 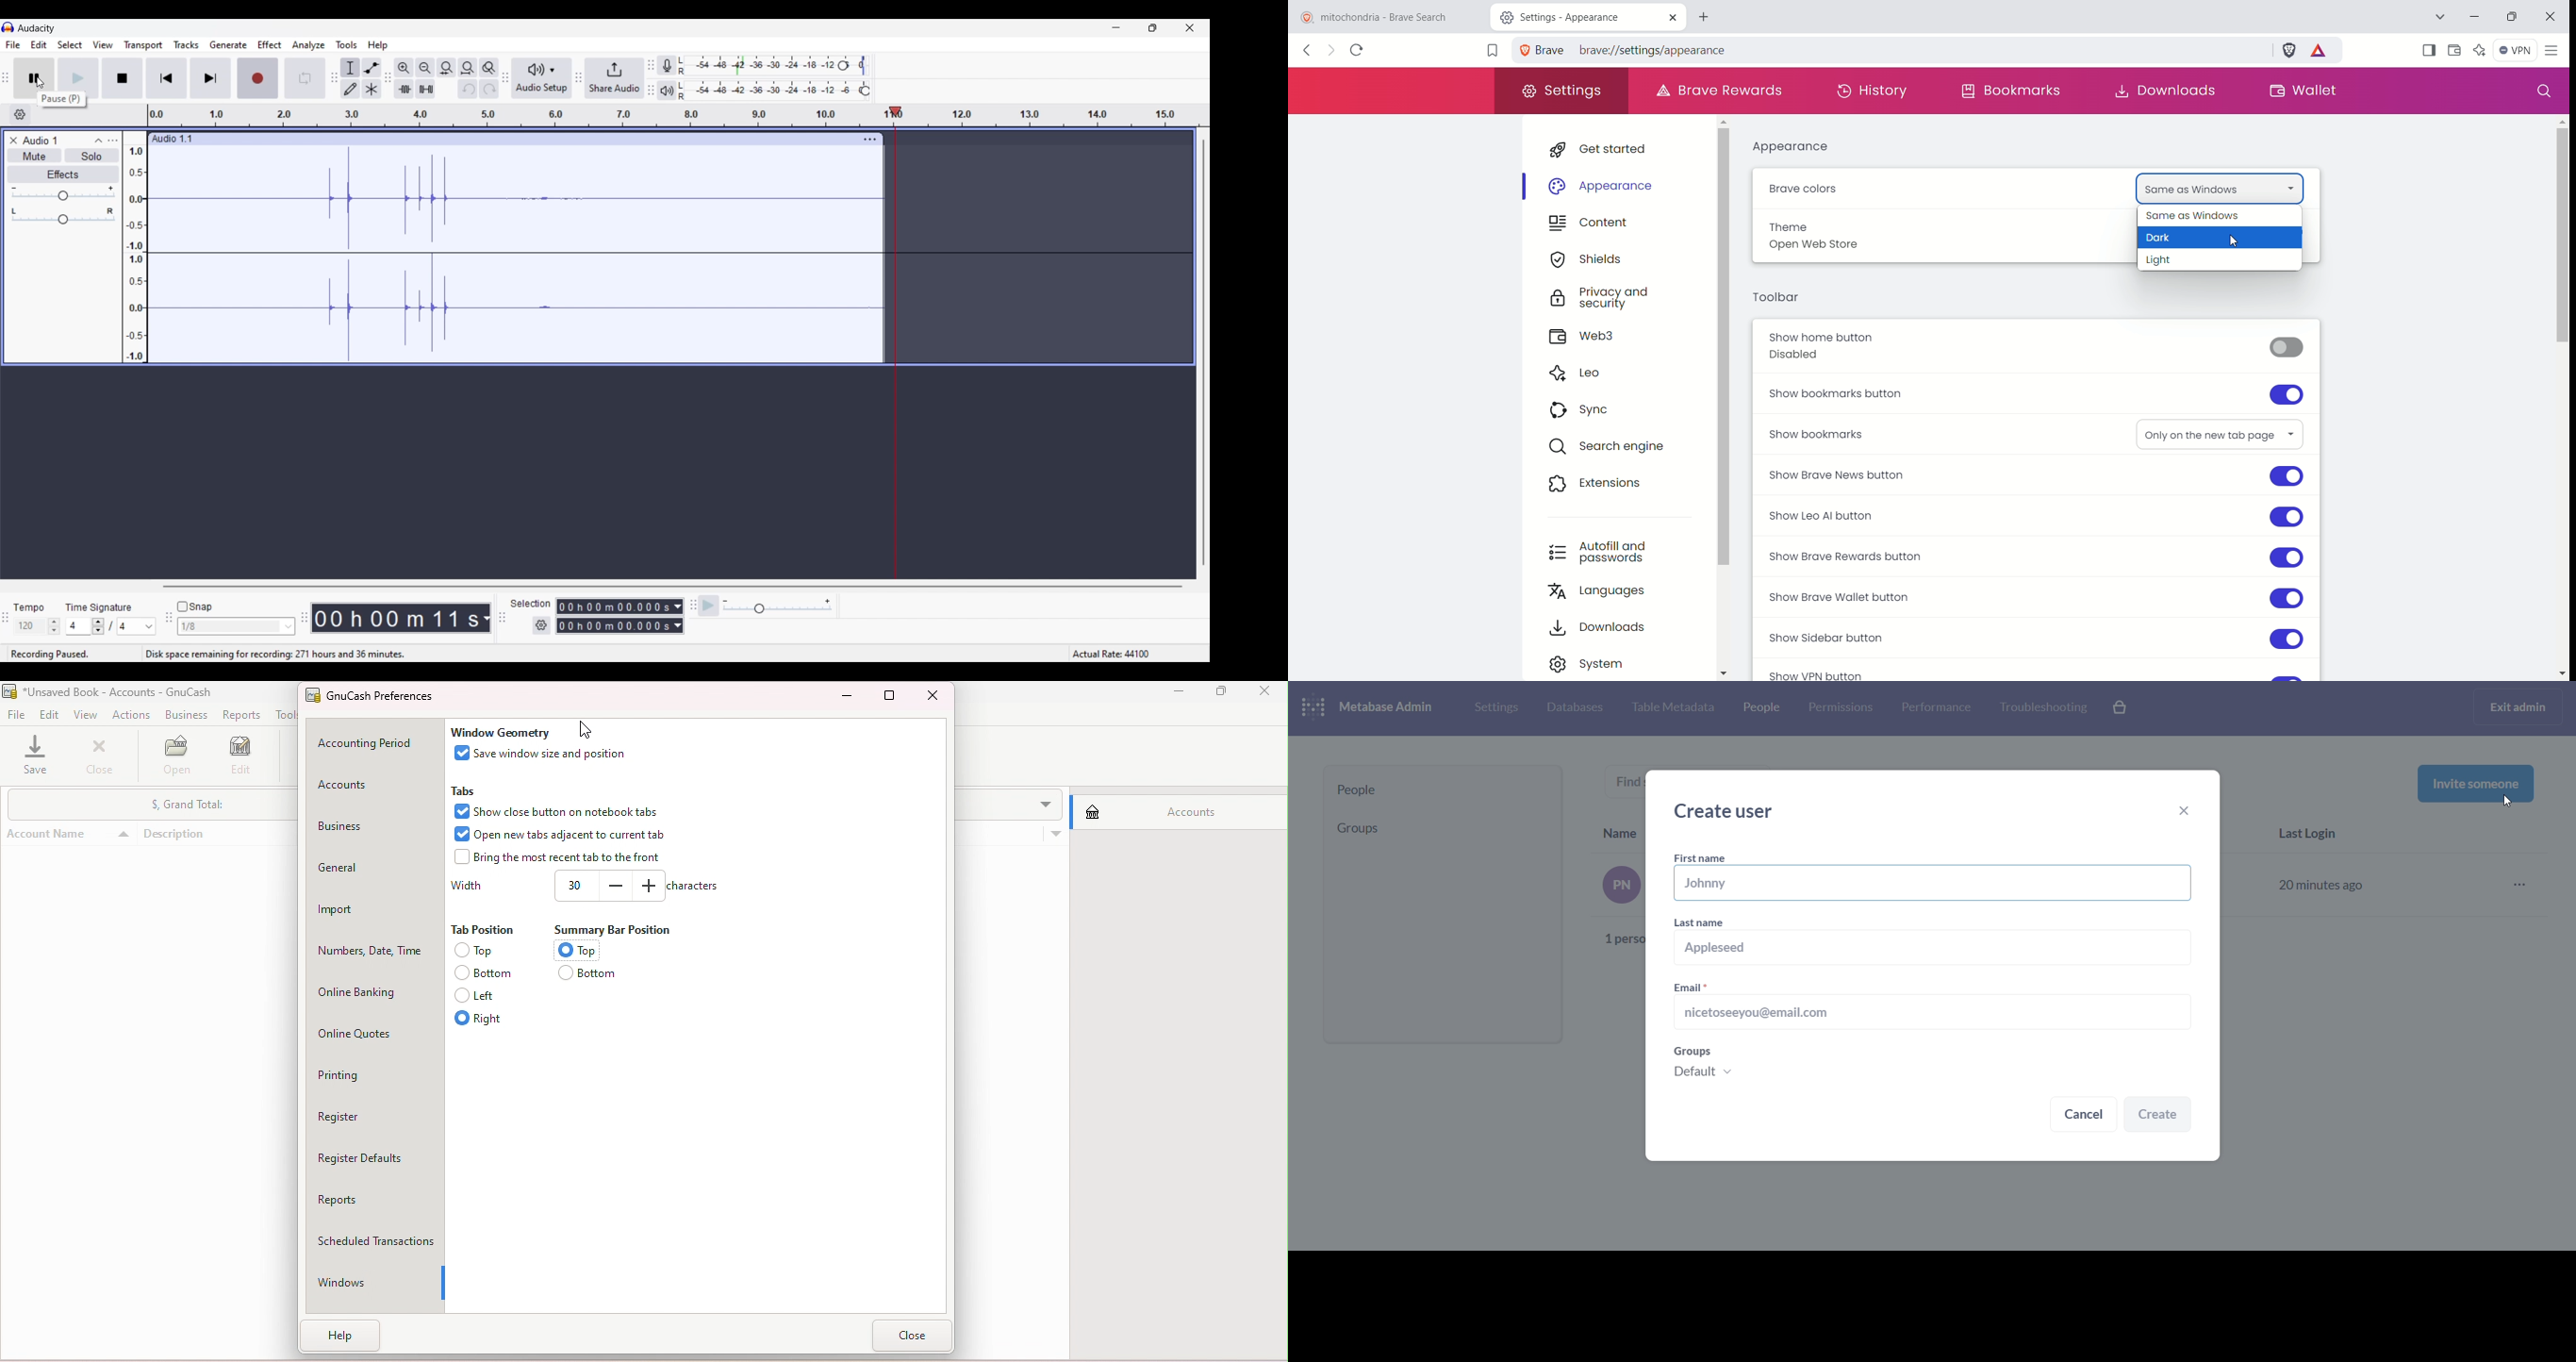 What do you see at coordinates (1931, 1007) in the screenshot?
I see `email` at bounding box center [1931, 1007].